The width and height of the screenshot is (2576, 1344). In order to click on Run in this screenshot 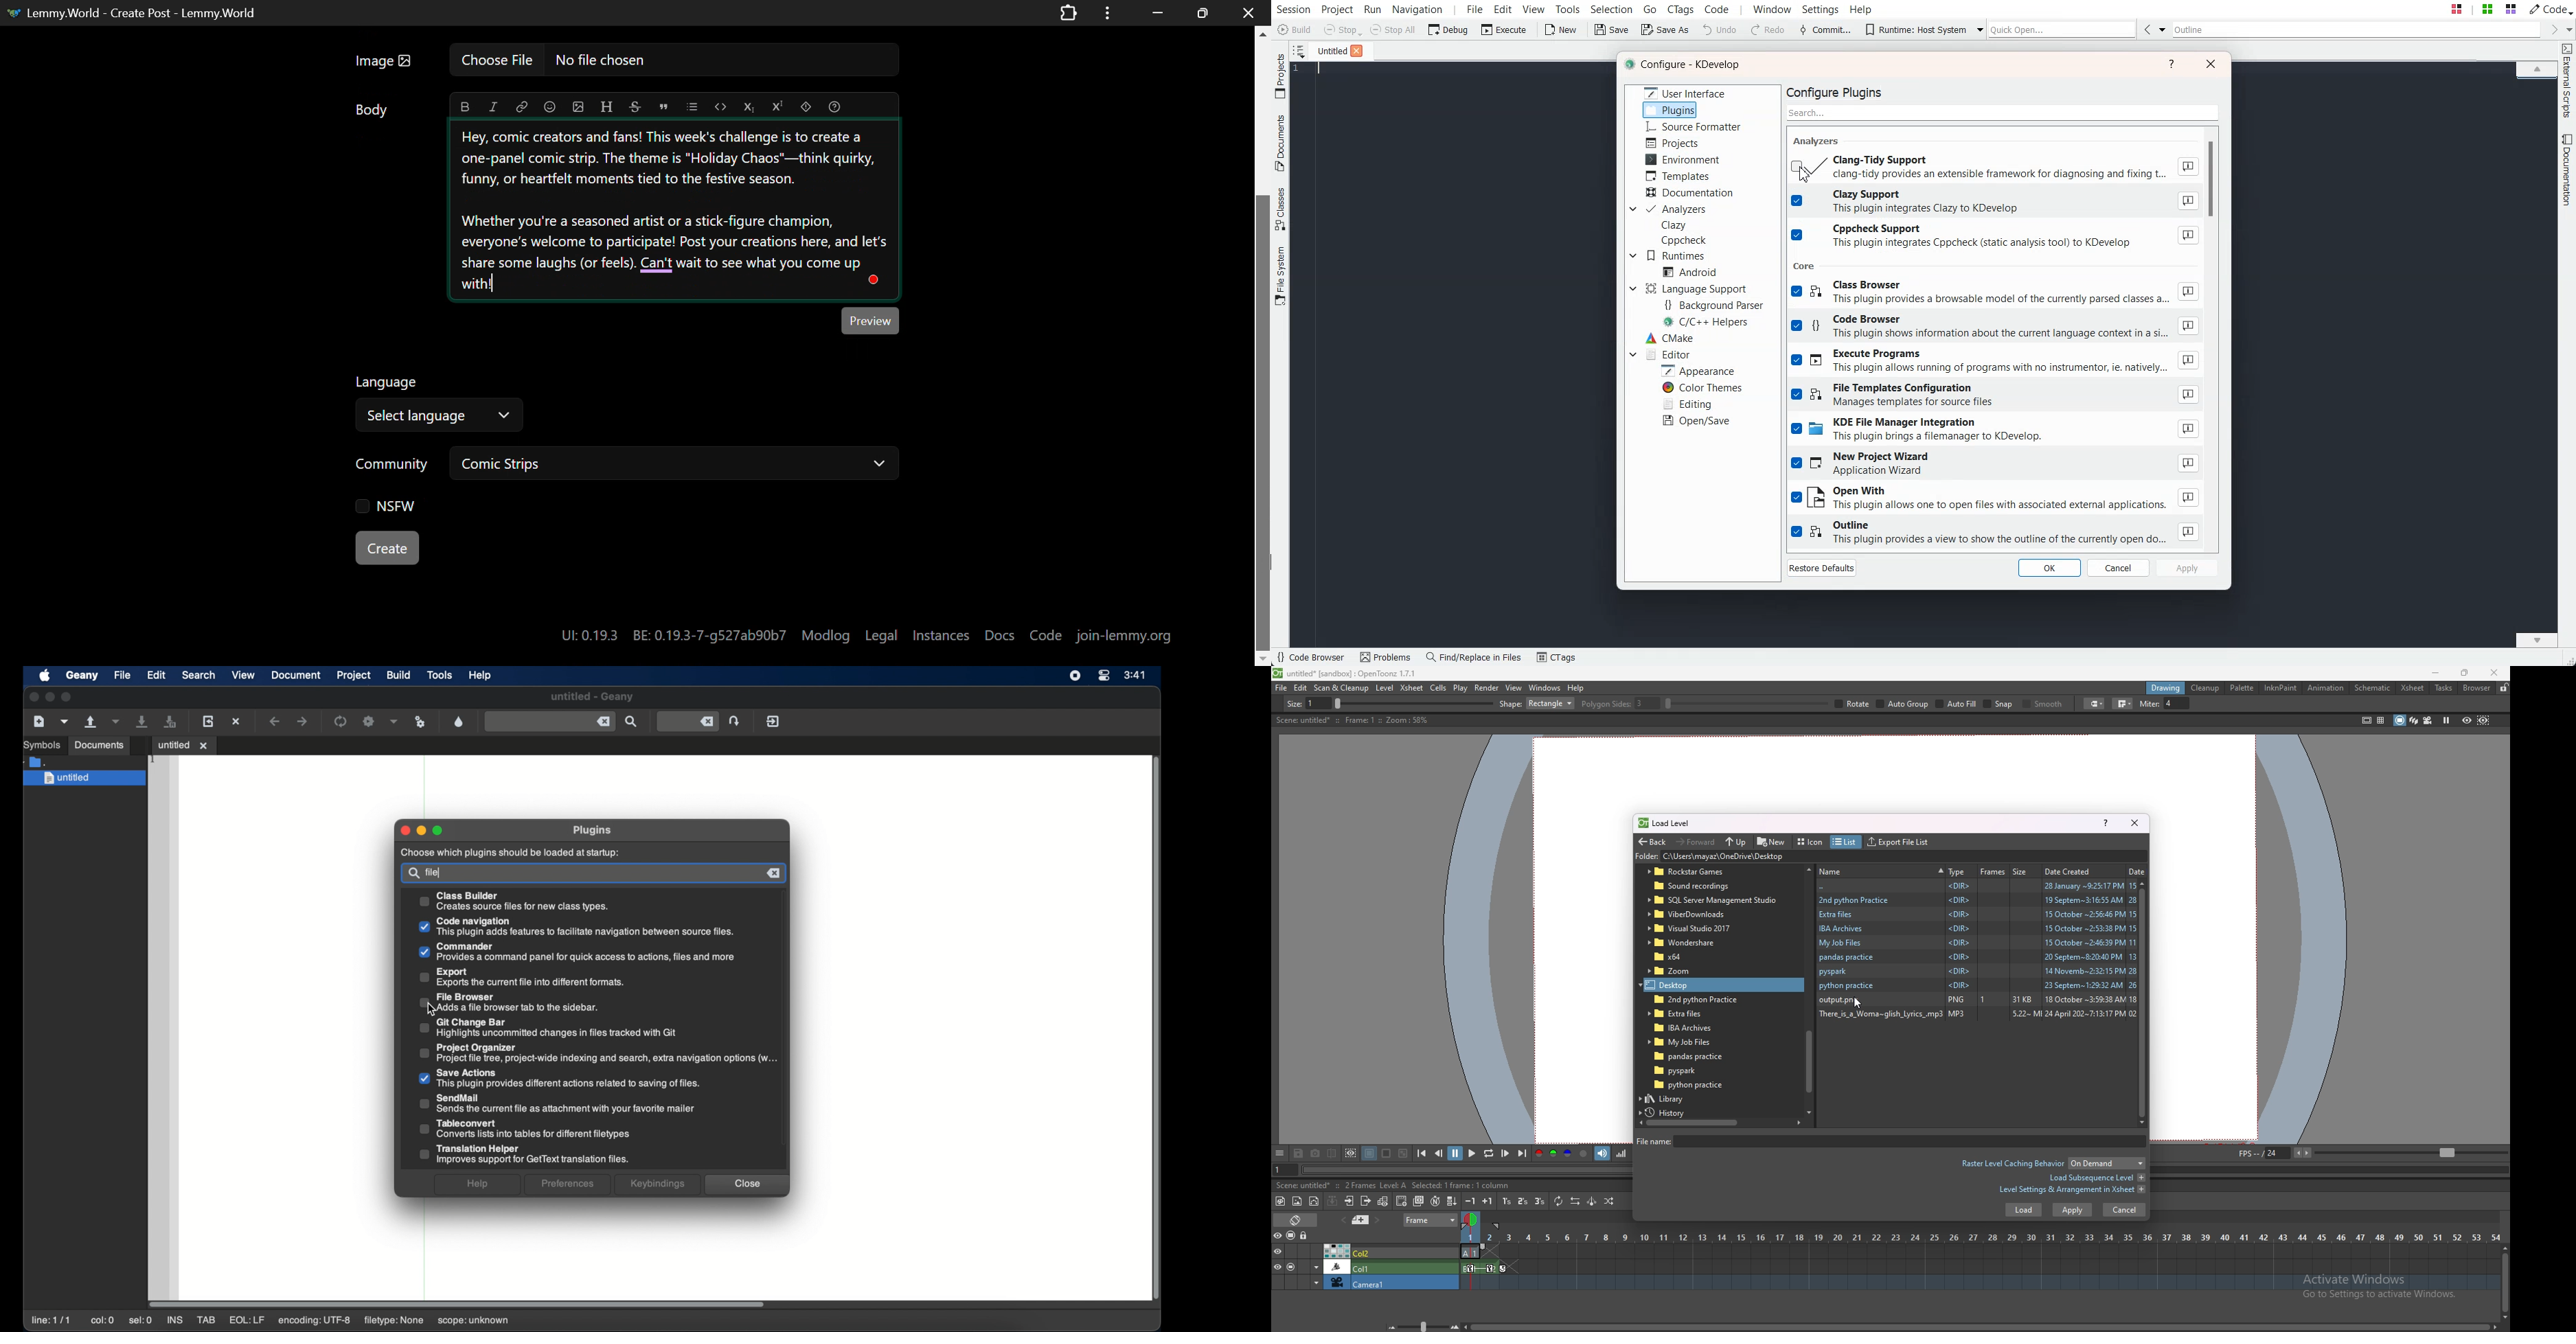, I will do `click(1371, 9)`.